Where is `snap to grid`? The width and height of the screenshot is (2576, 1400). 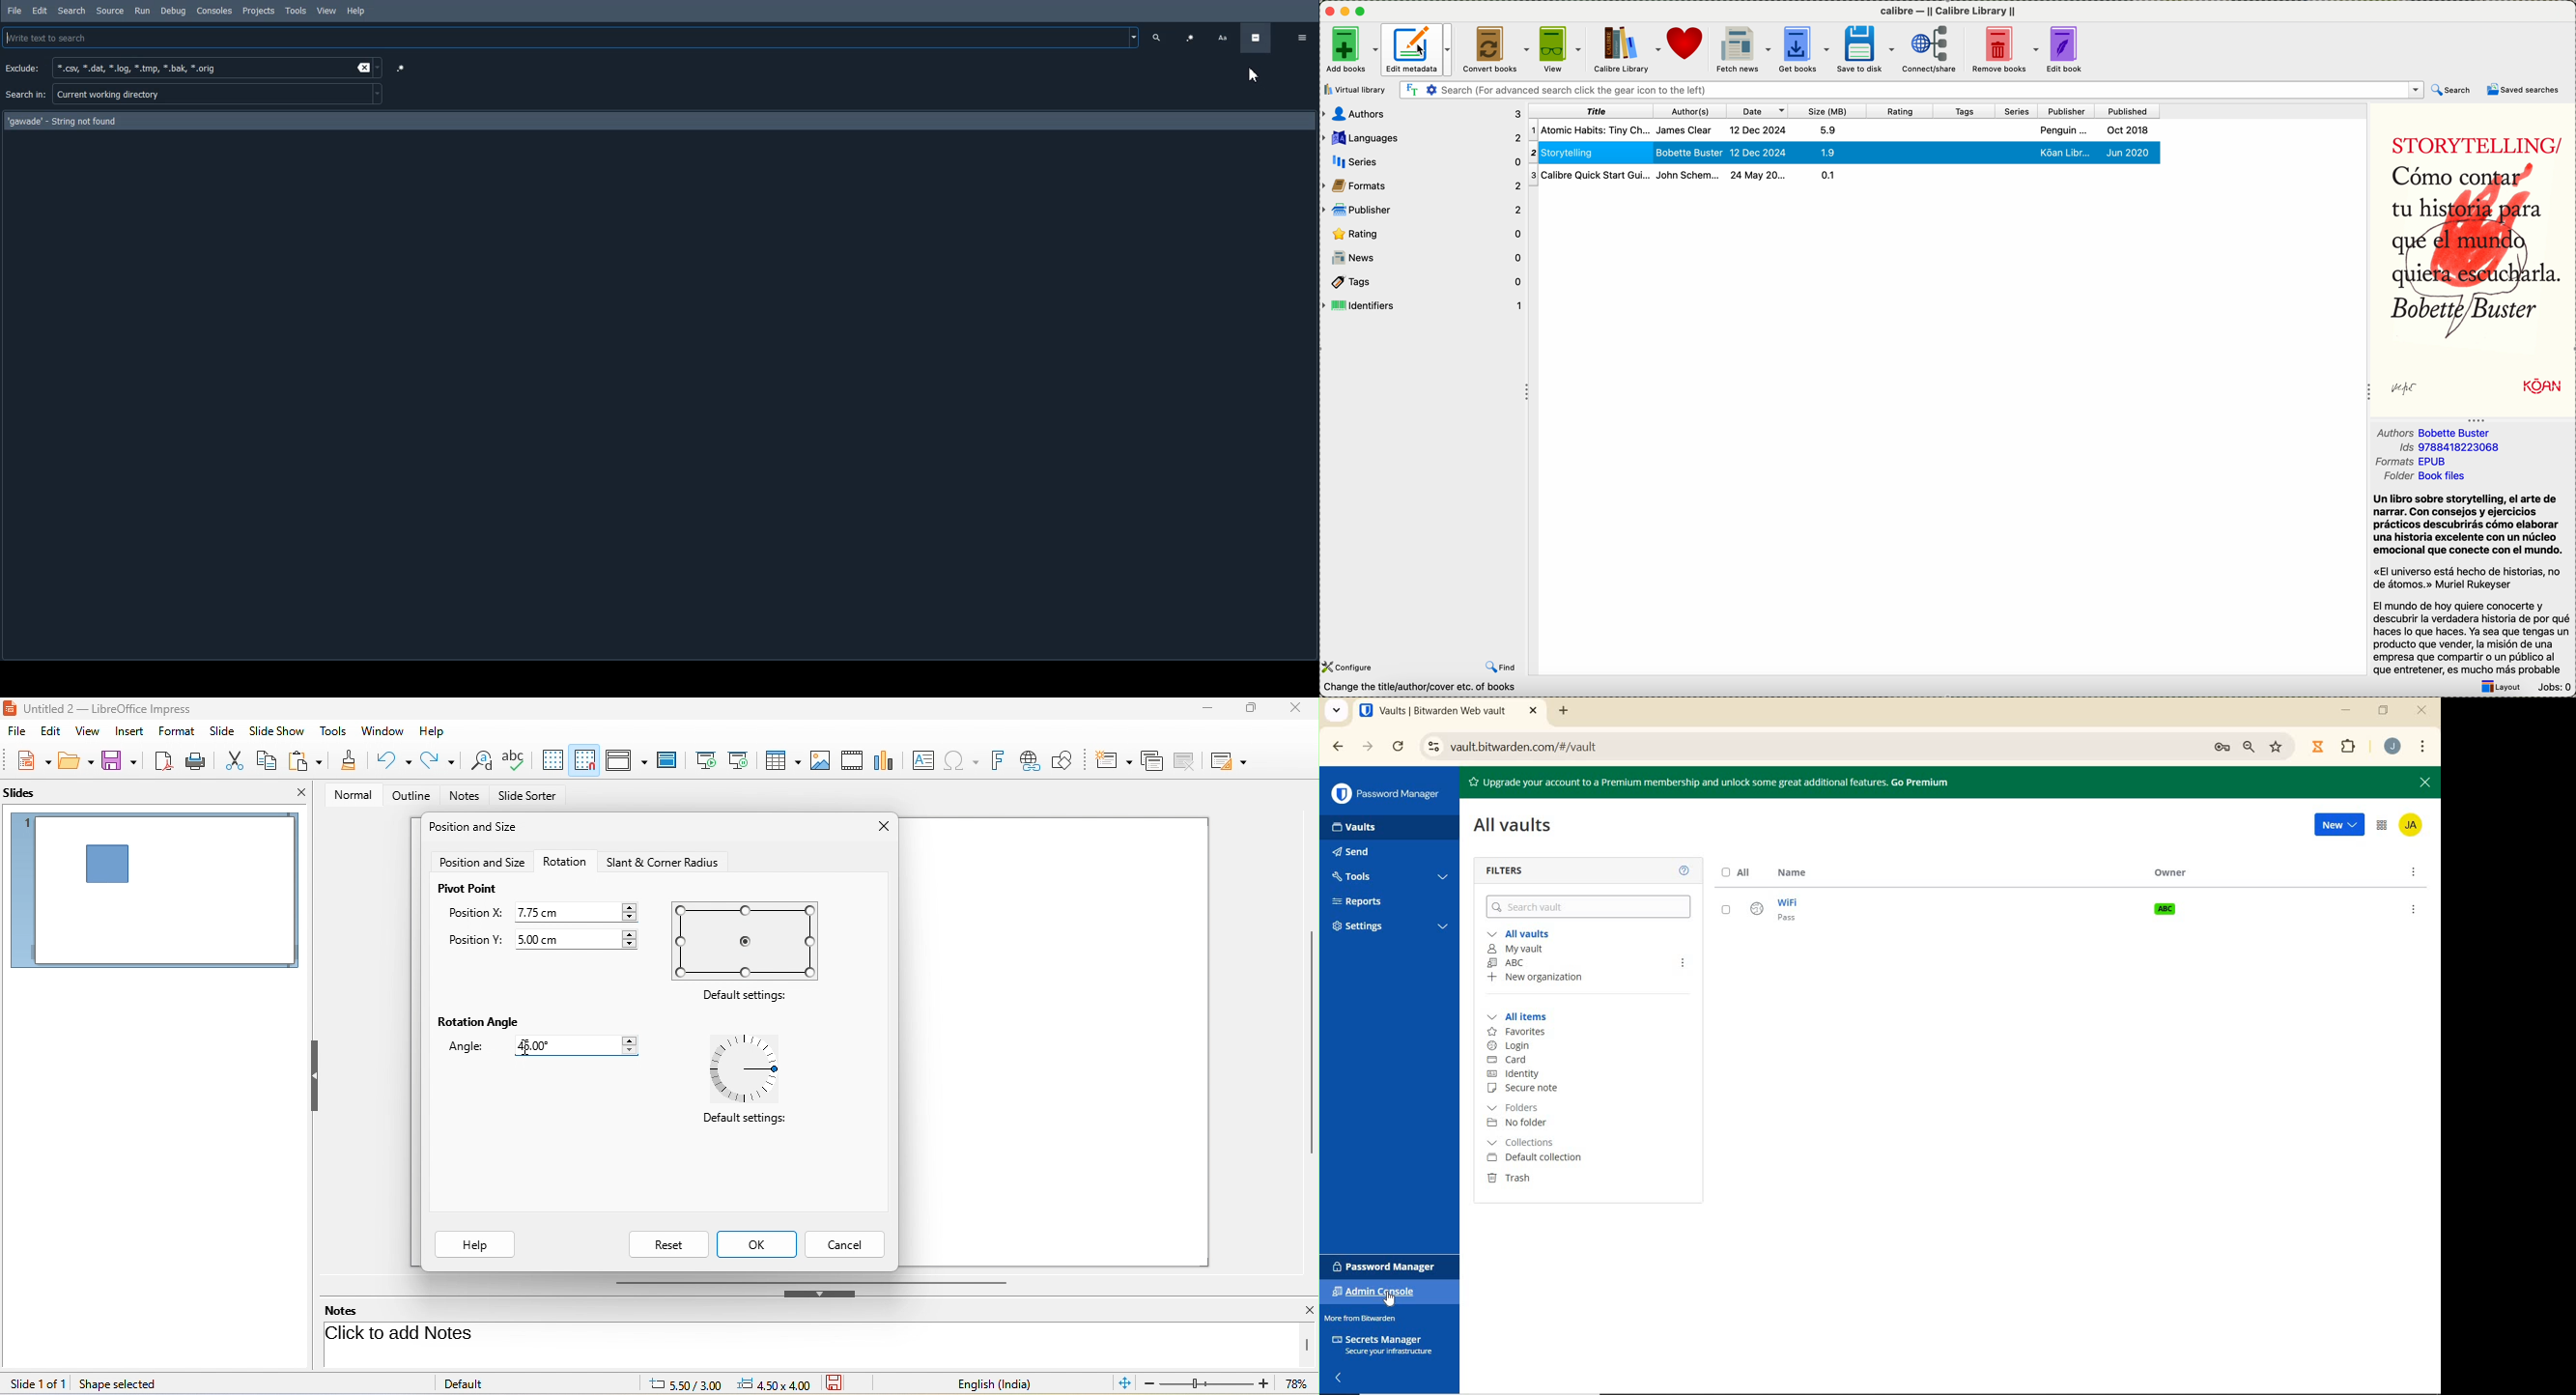
snap to grid is located at coordinates (584, 760).